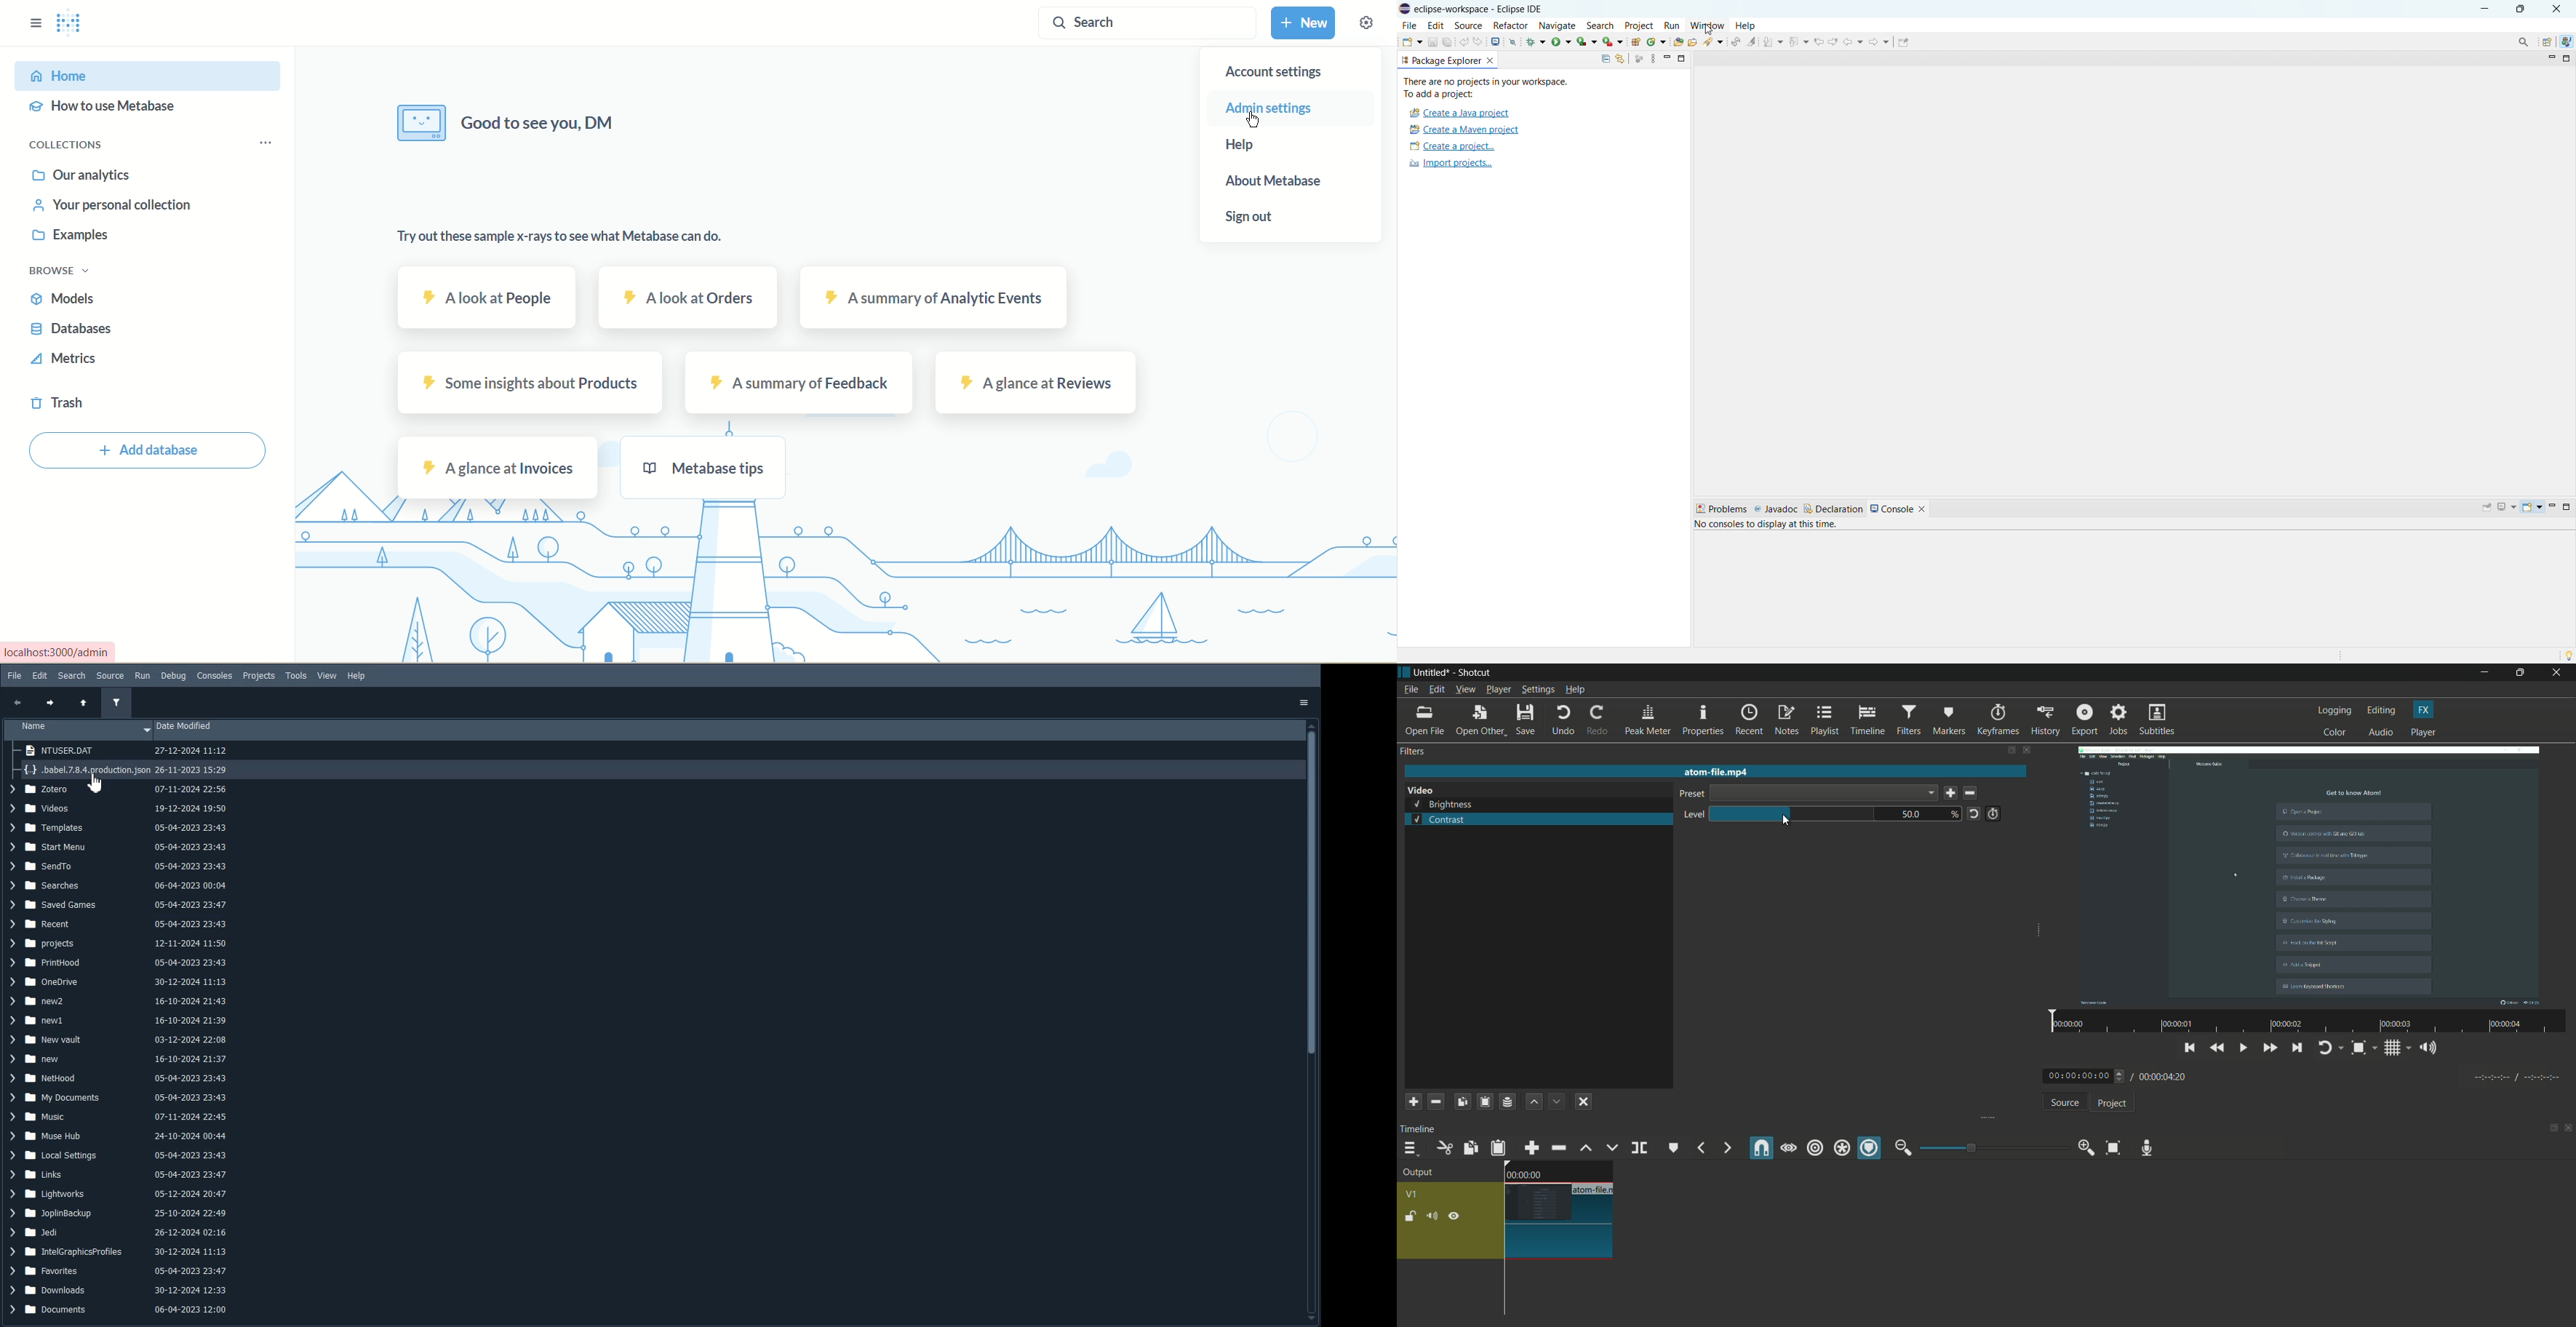 Image resolution: width=2576 pixels, height=1344 pixels. I want to click on peak meter, so click(1647, 720).